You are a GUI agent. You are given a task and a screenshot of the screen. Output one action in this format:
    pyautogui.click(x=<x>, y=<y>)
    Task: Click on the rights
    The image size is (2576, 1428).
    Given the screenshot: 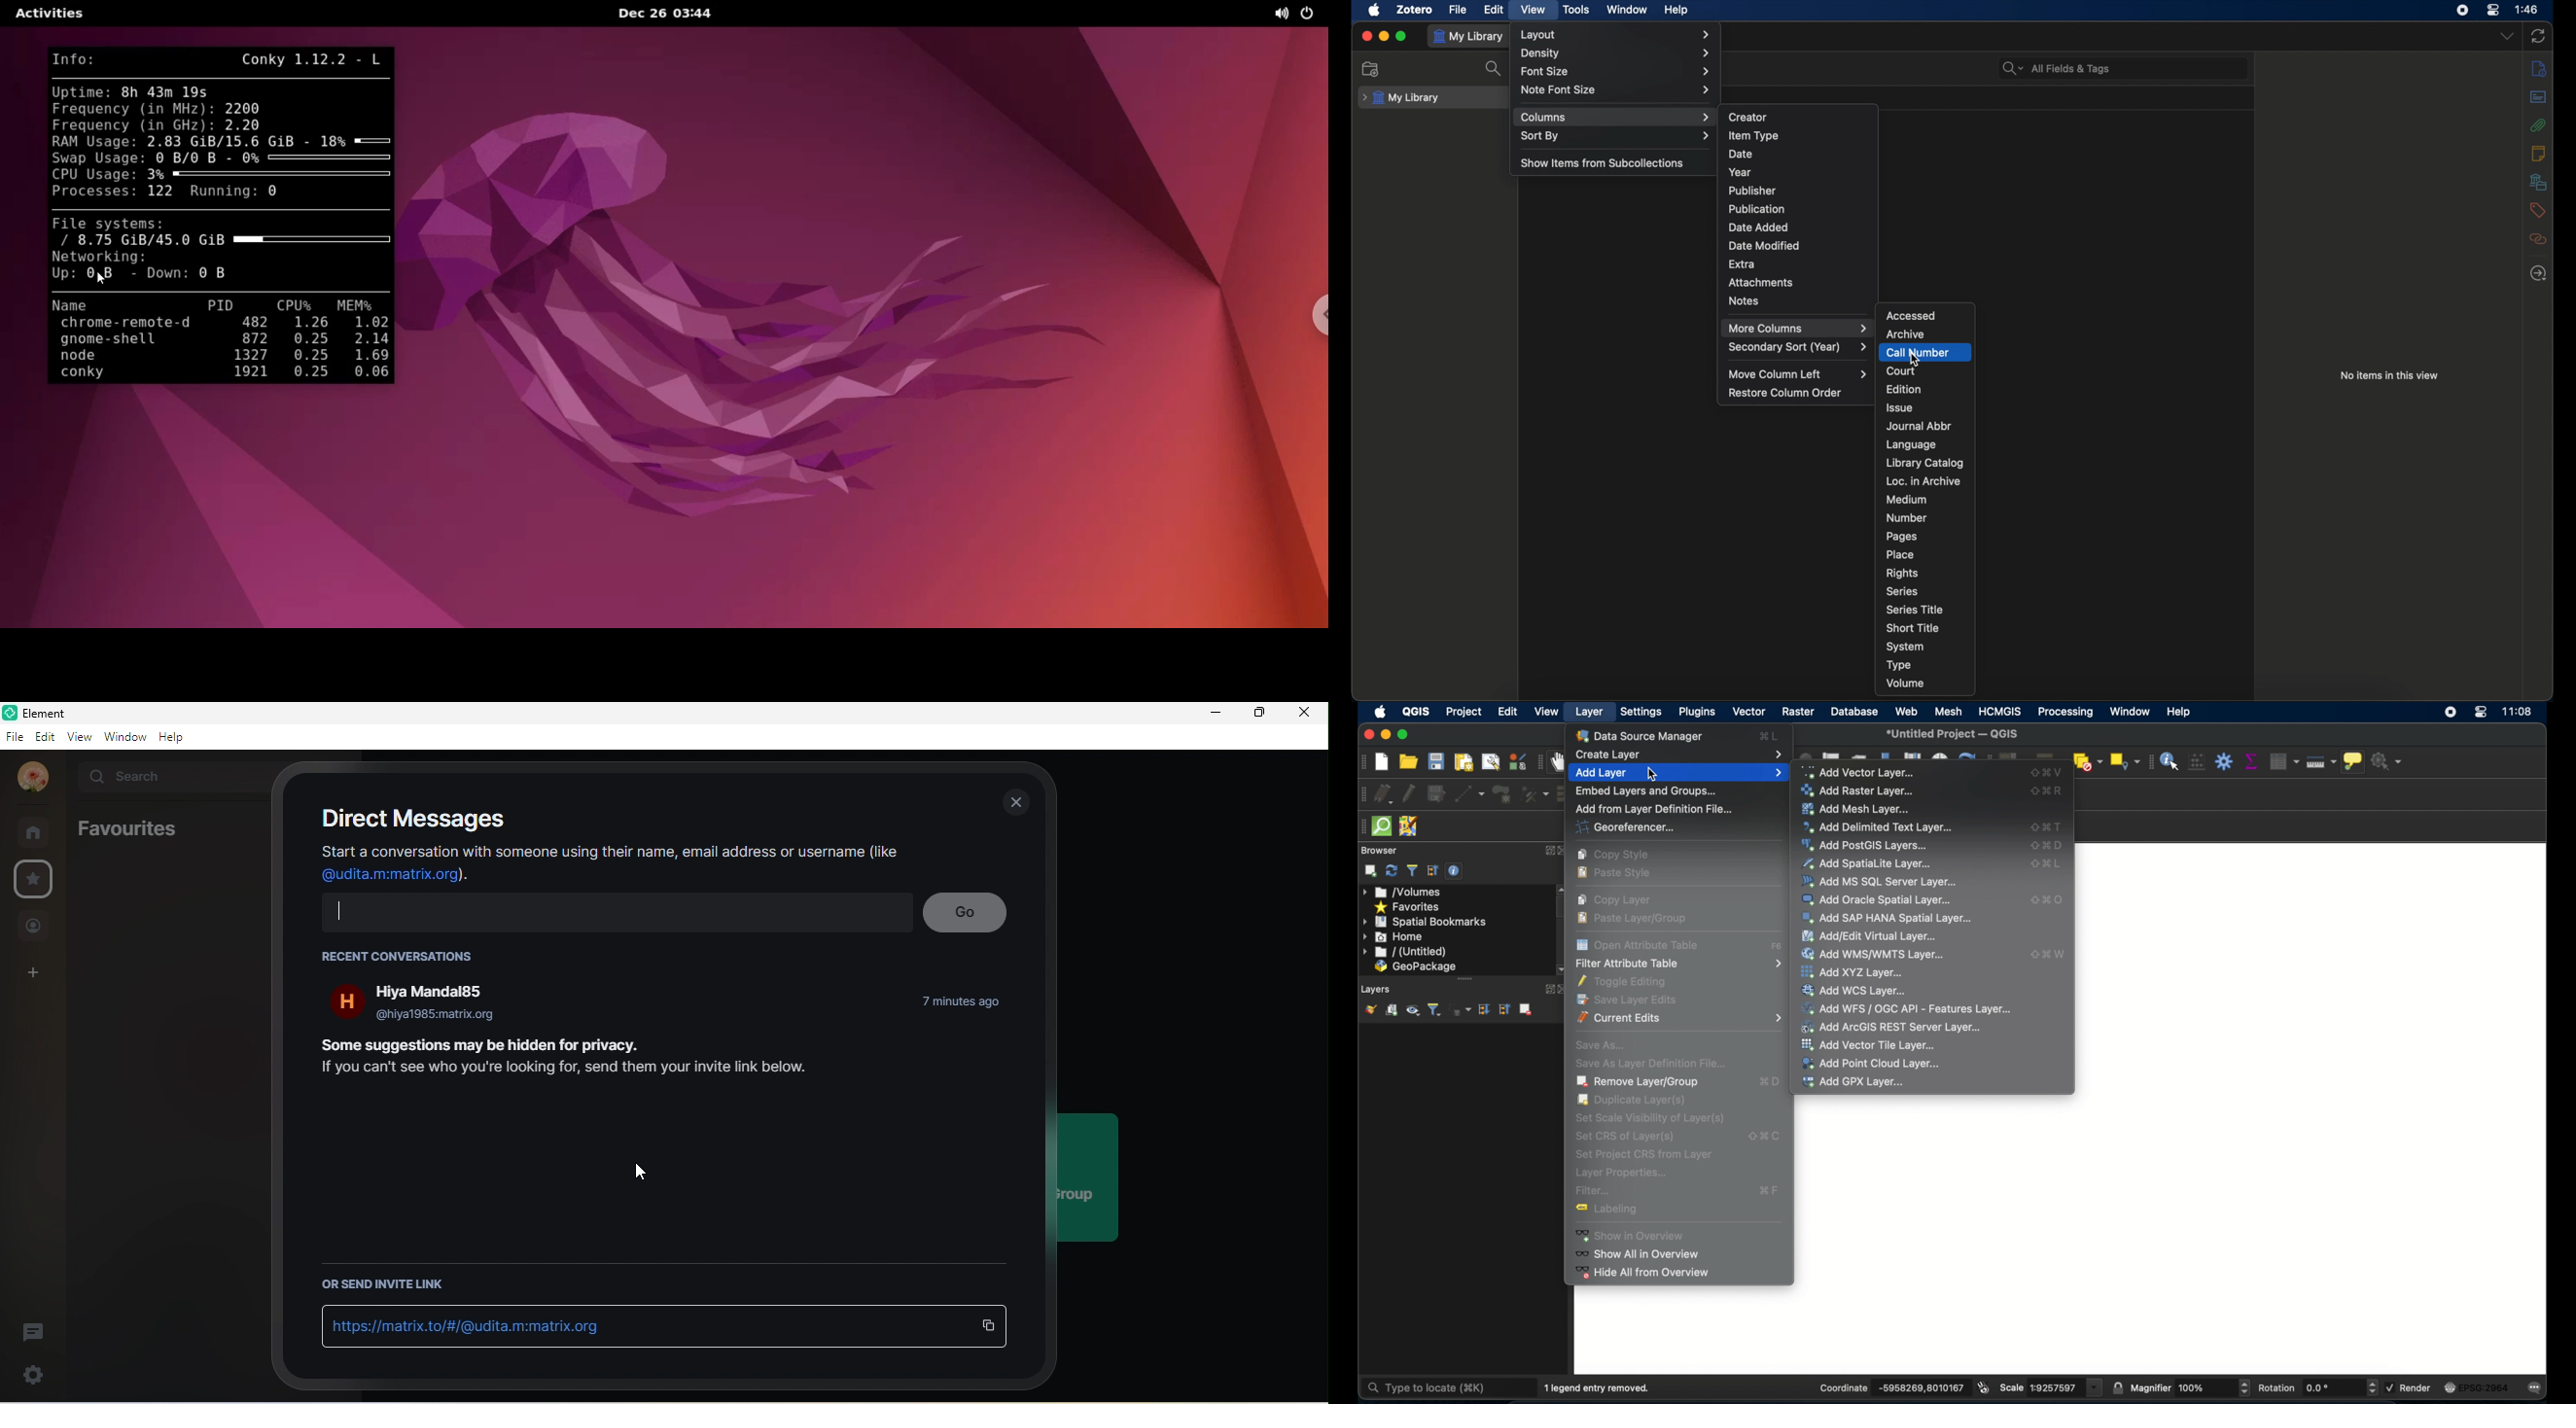 What is the action you would take?
    pyautogui.click(x=1902, y=572)
    